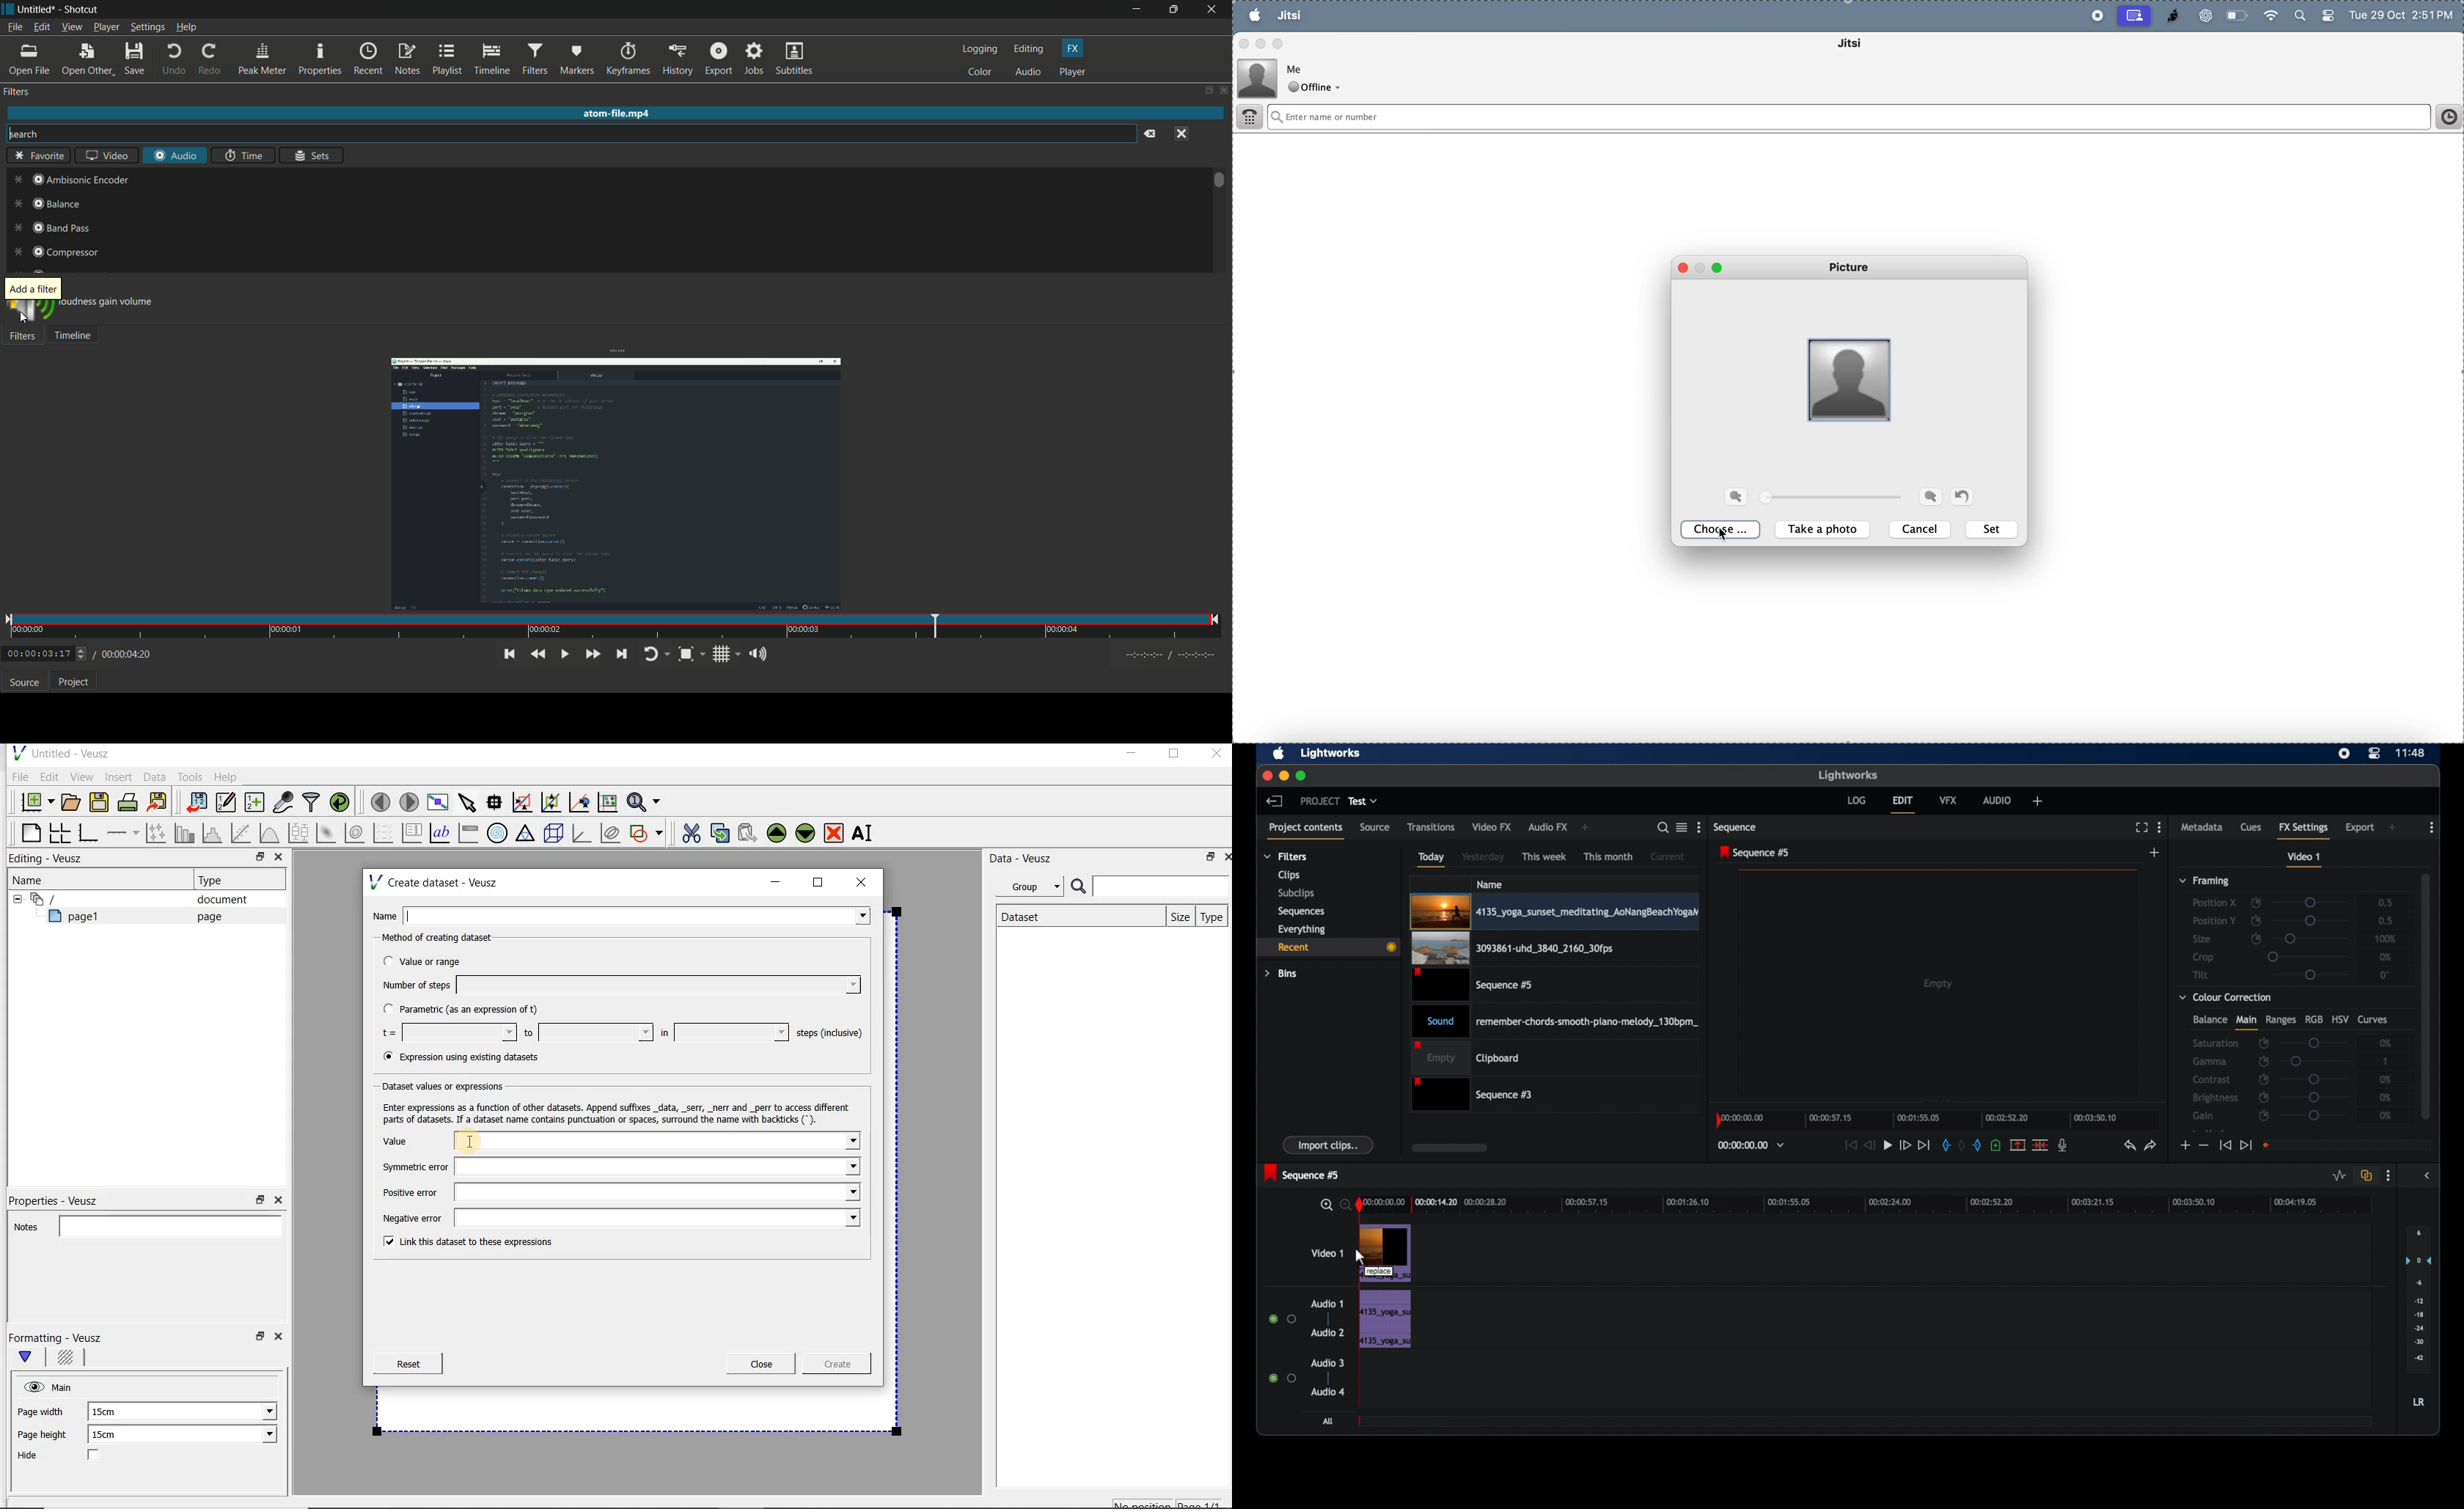  What do you see at coordinates (2386, 1116) in the screenshot?
I see `0%` at bounding box center [2386, 1116].